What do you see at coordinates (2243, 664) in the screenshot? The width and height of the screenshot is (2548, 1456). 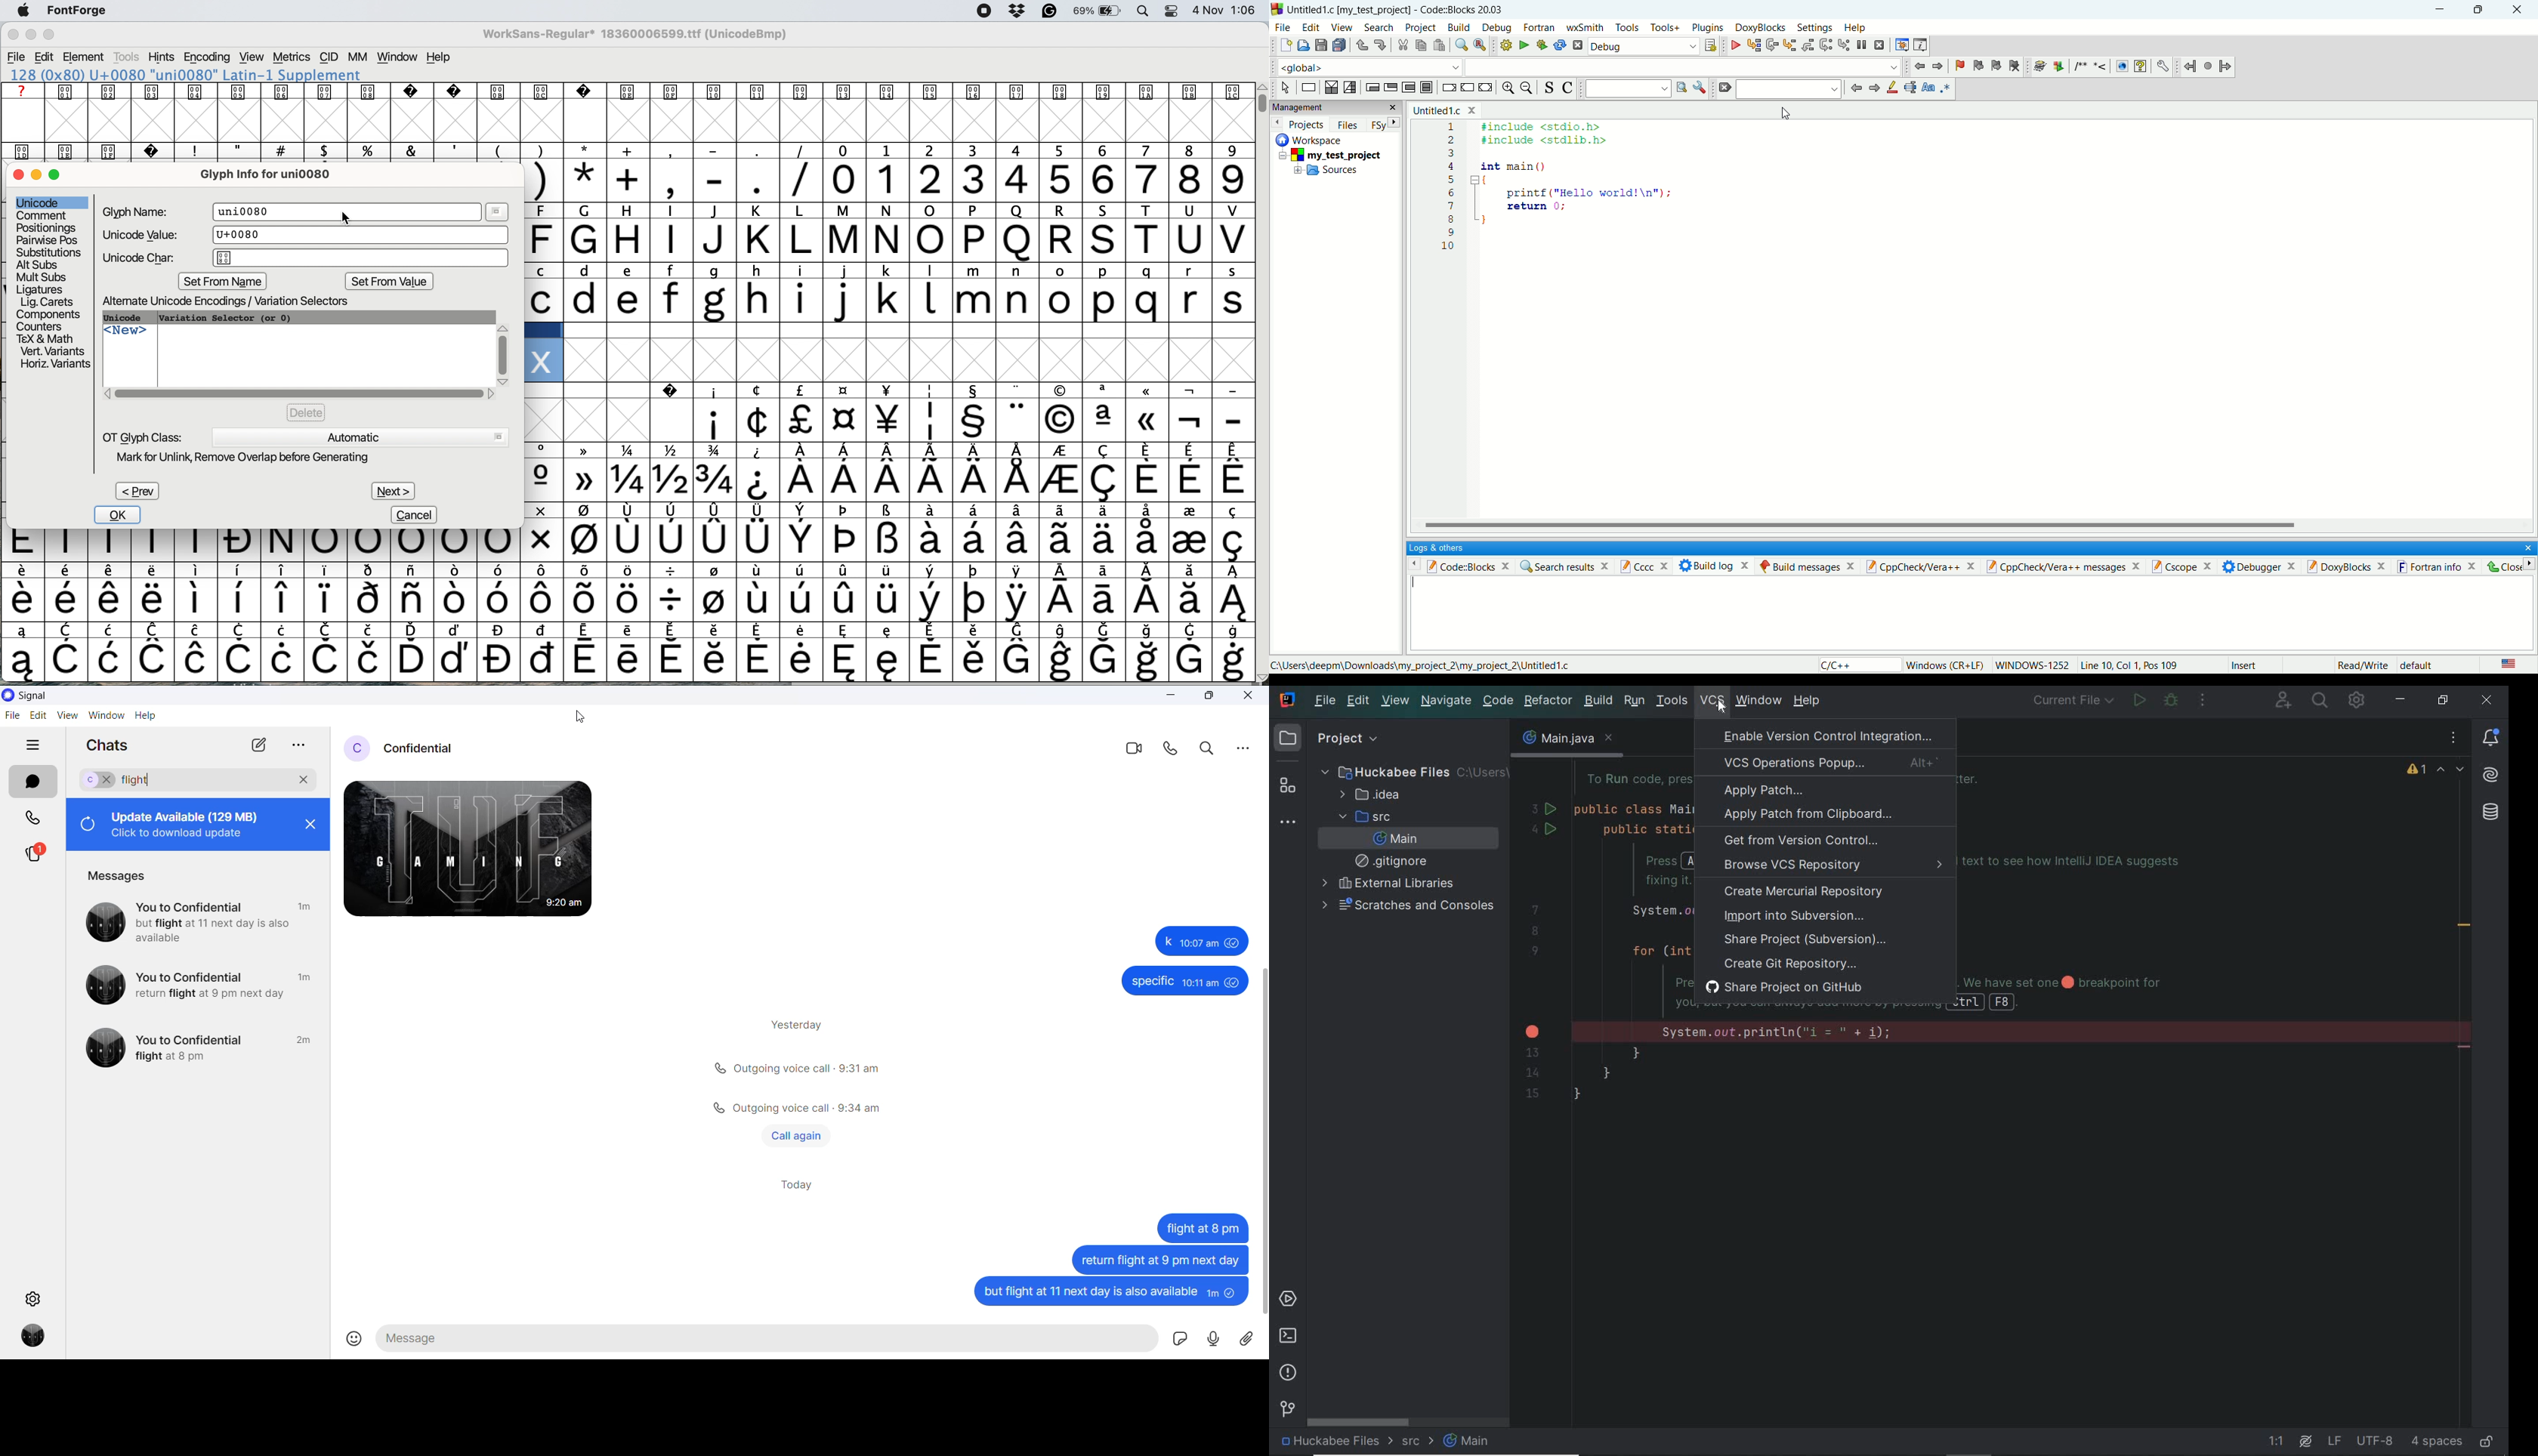 I see `insert` at bounding box center [2243, 664].